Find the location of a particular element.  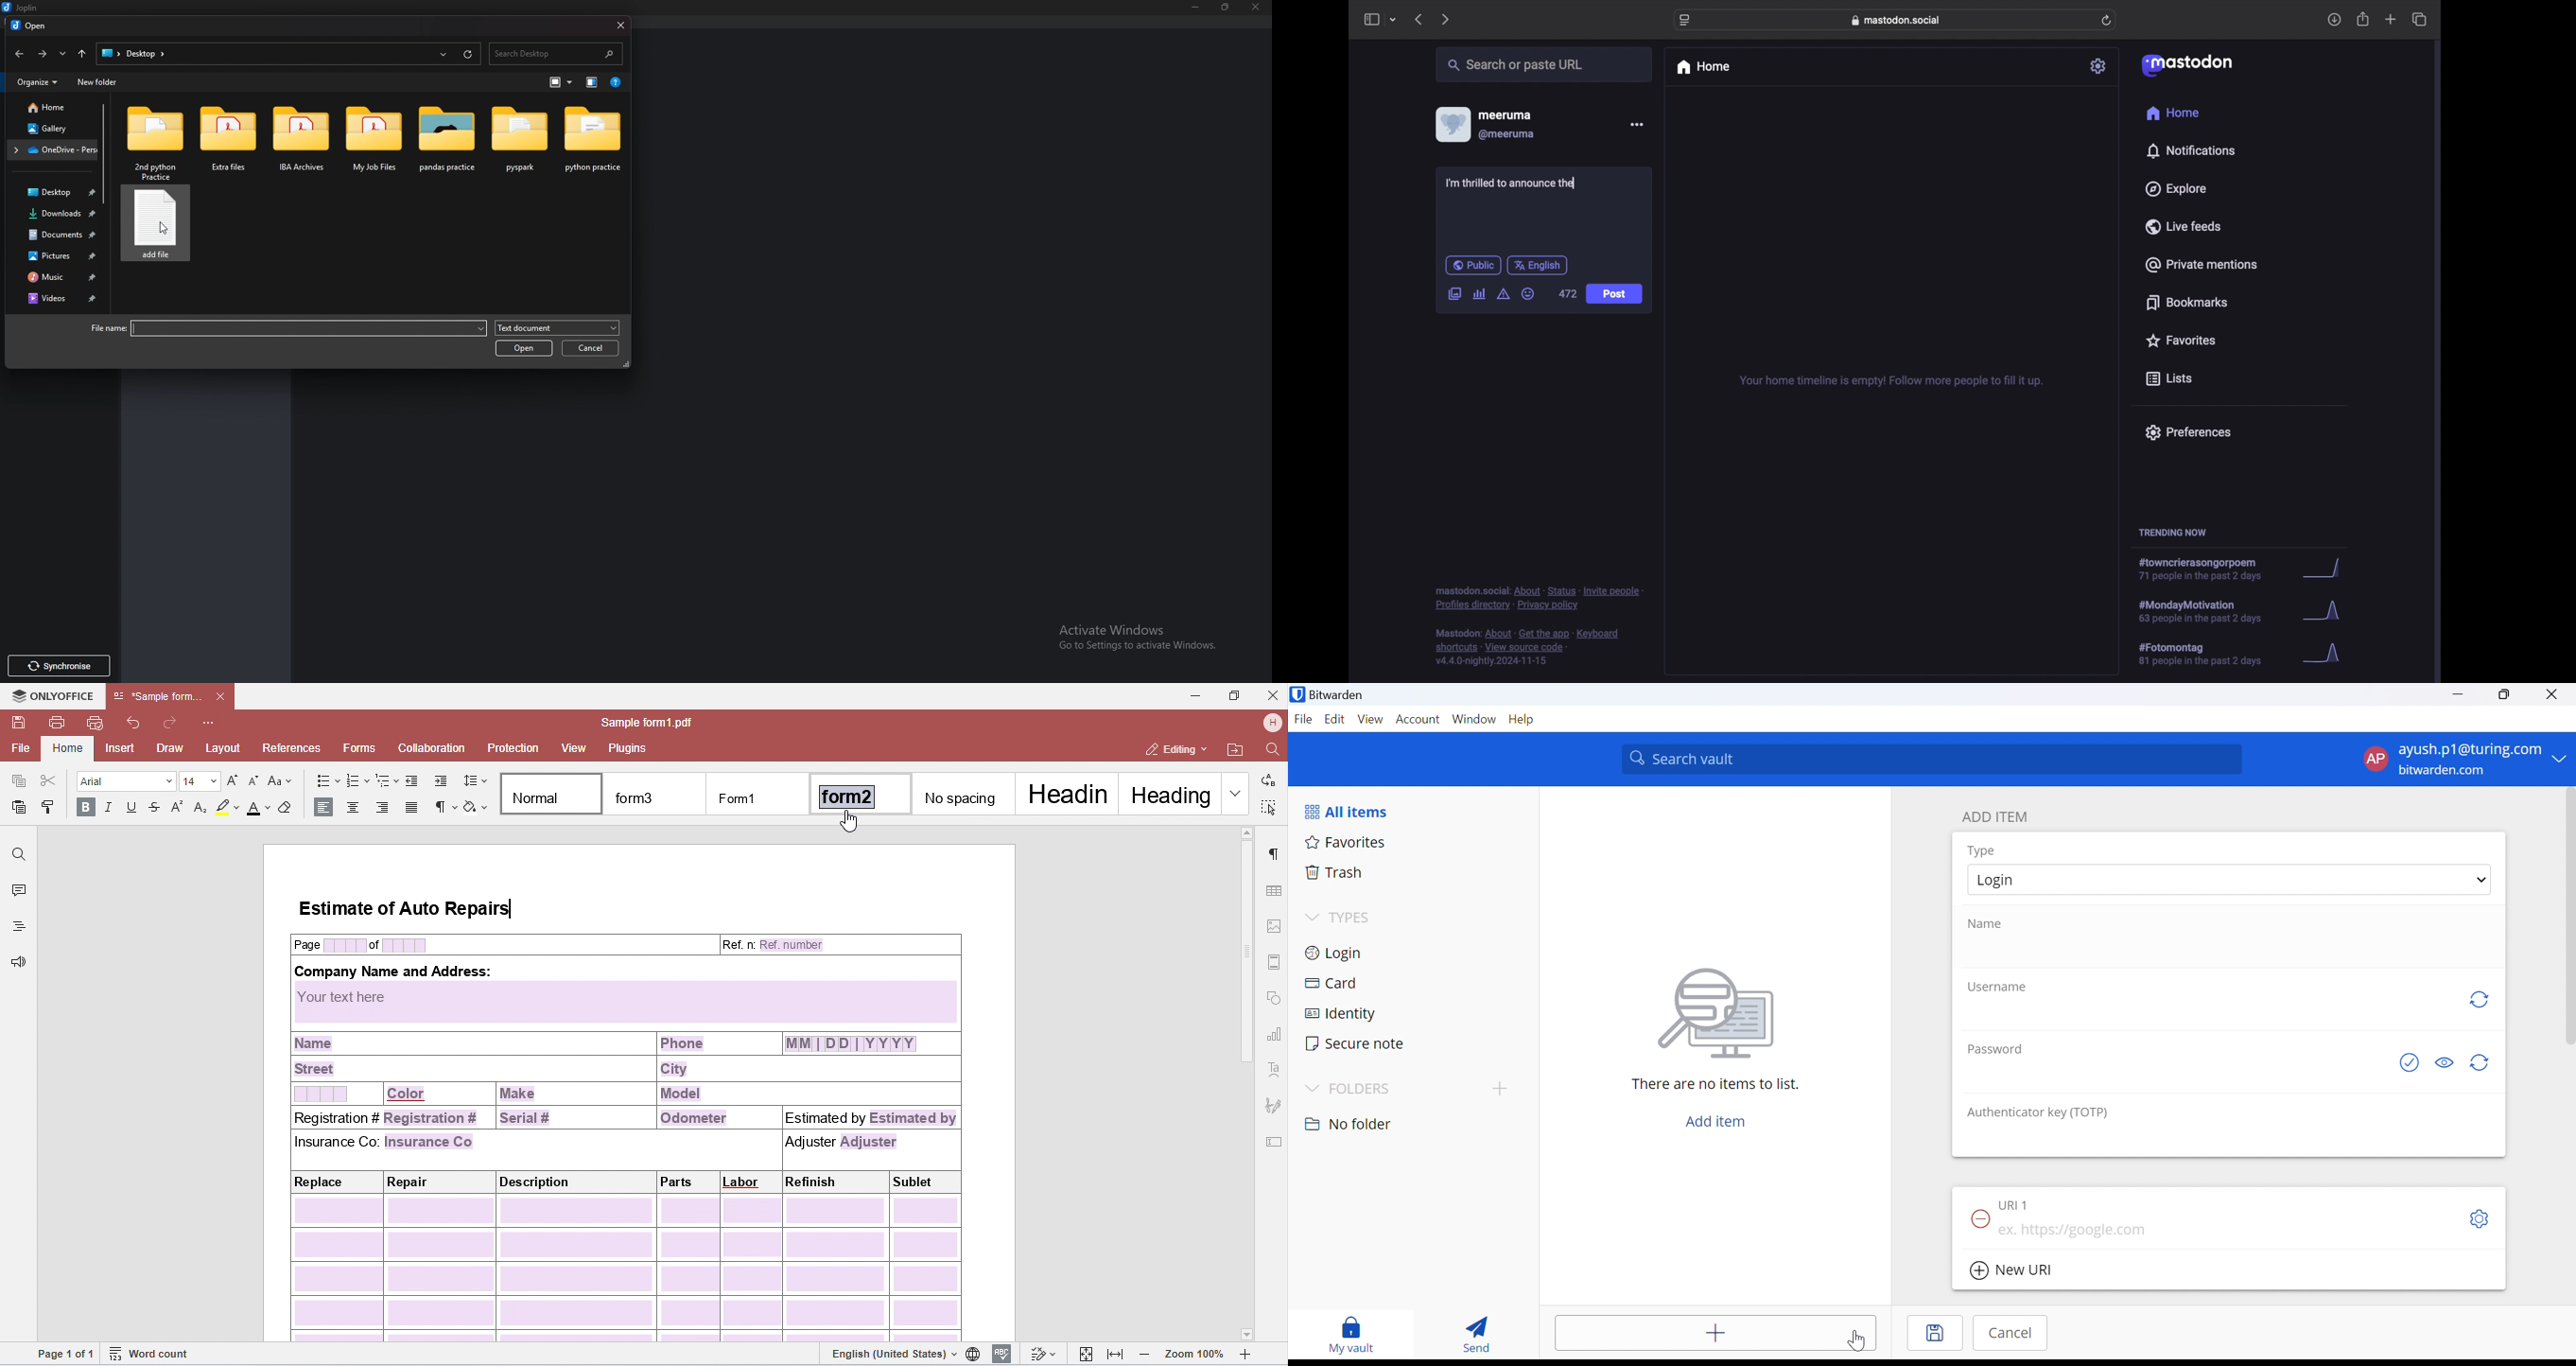

my vault is located at coordinates (1355, 1334).